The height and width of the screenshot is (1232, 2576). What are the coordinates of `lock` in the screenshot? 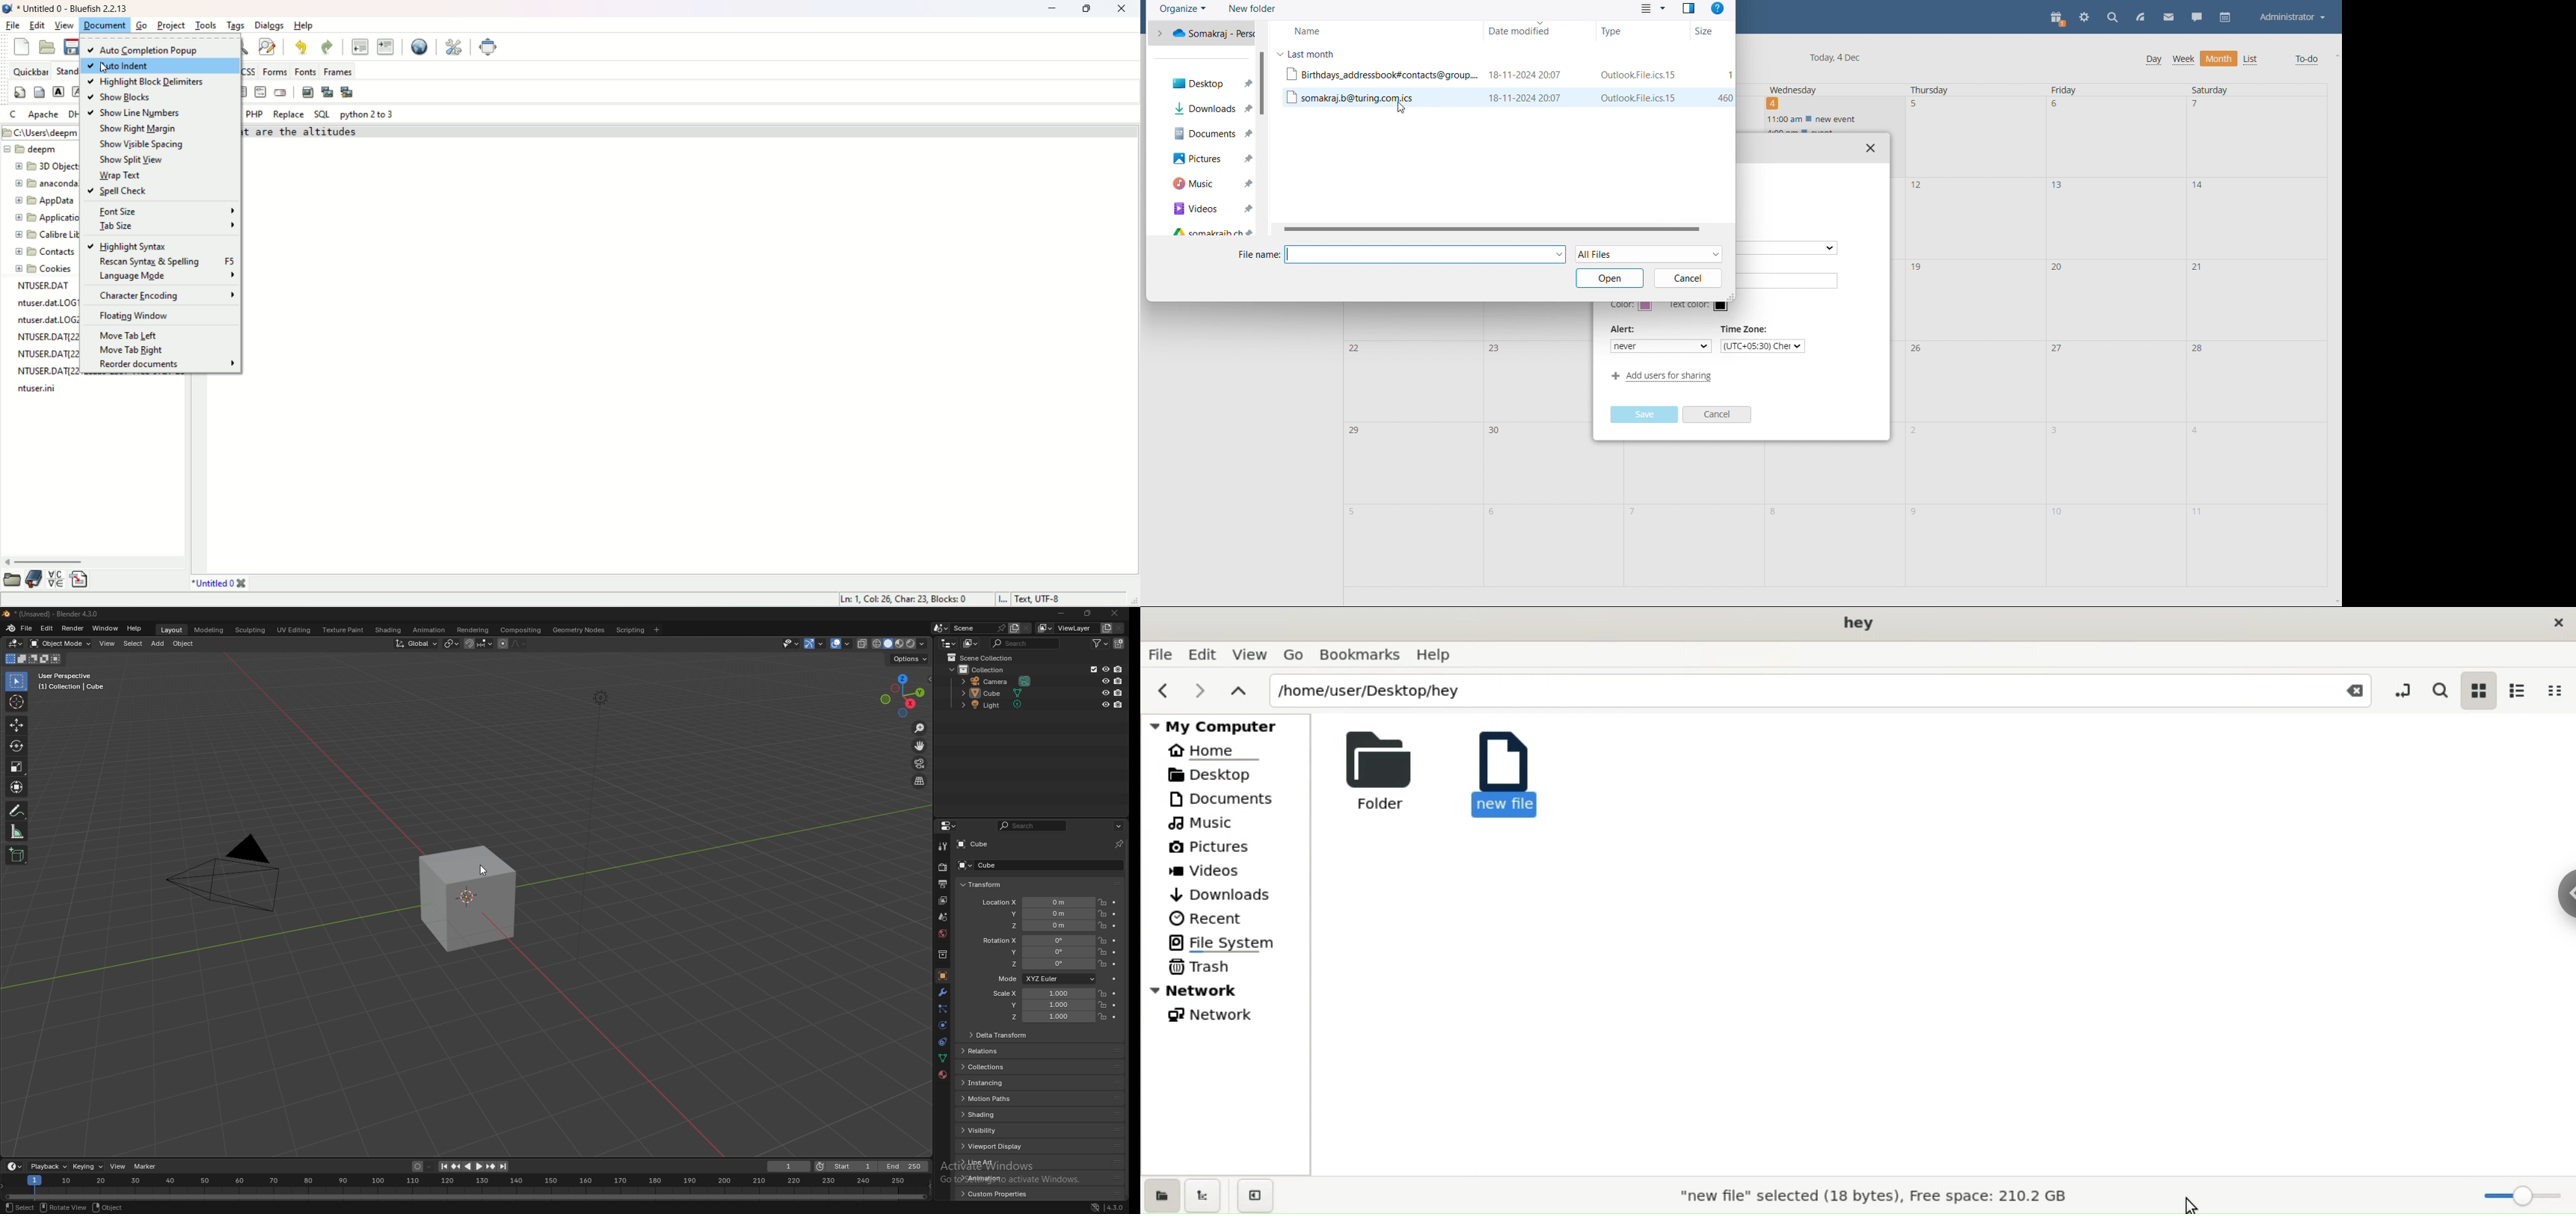 It's located at (1103, 1016).